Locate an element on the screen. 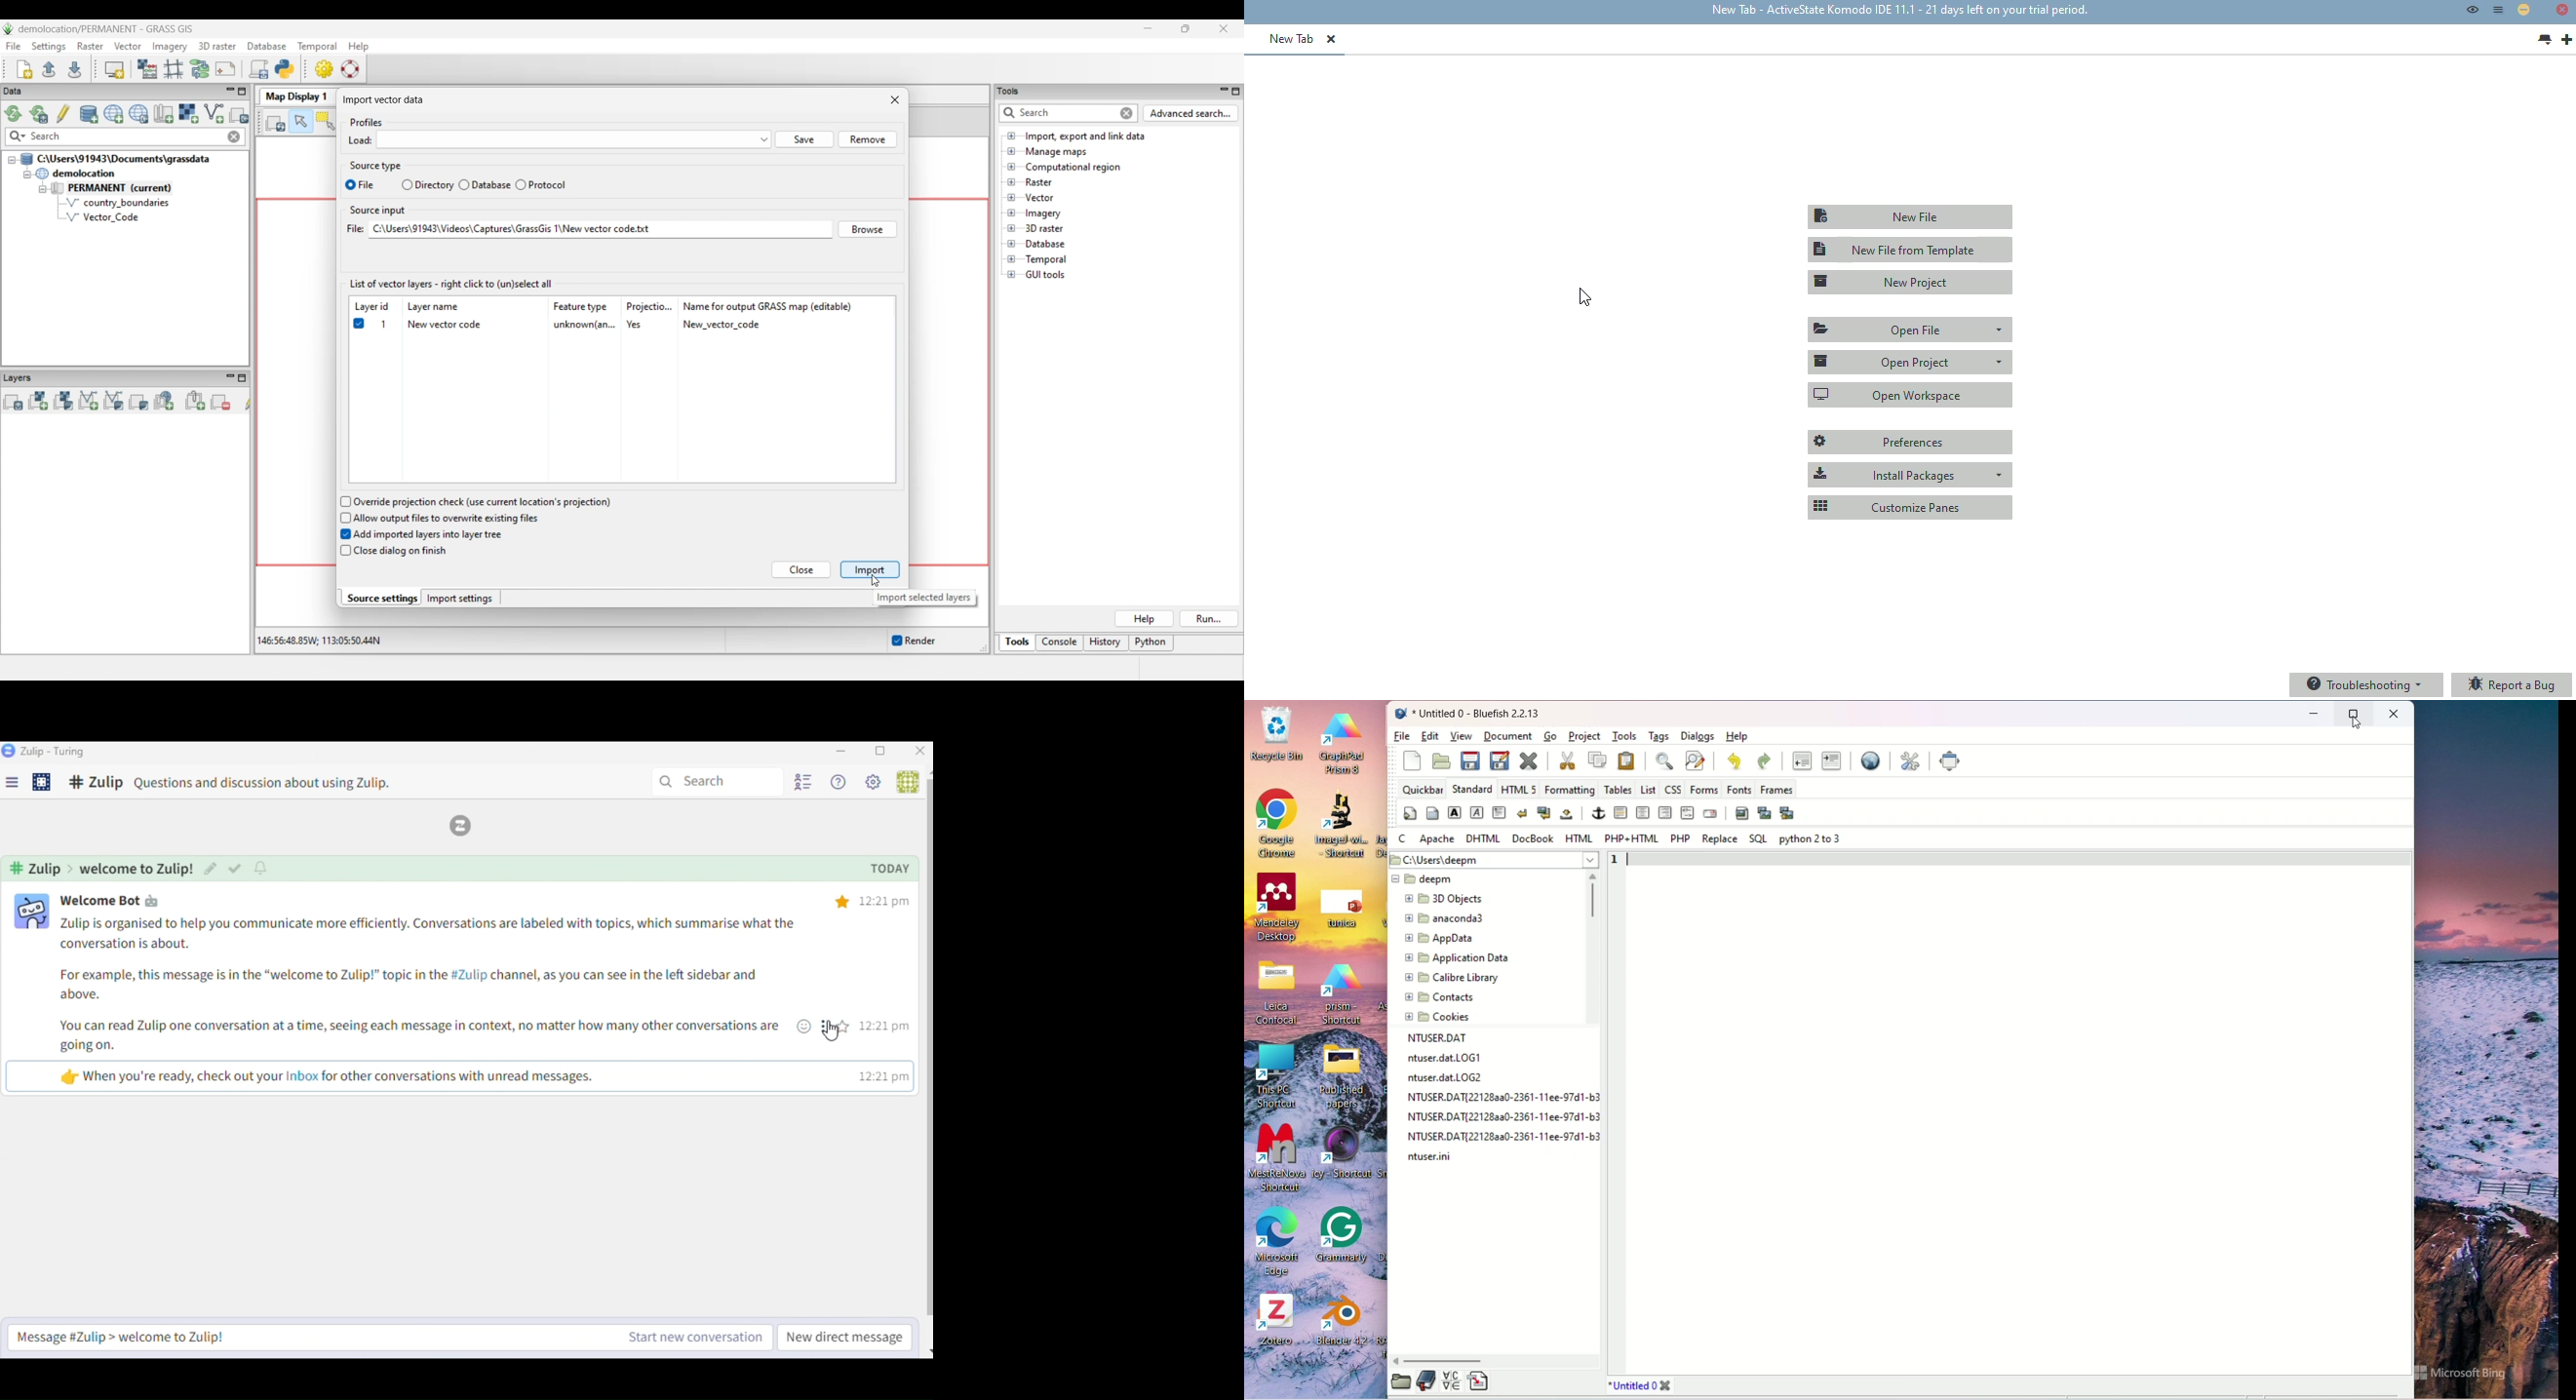  REPLACE is located at coordinates (1717, 839).